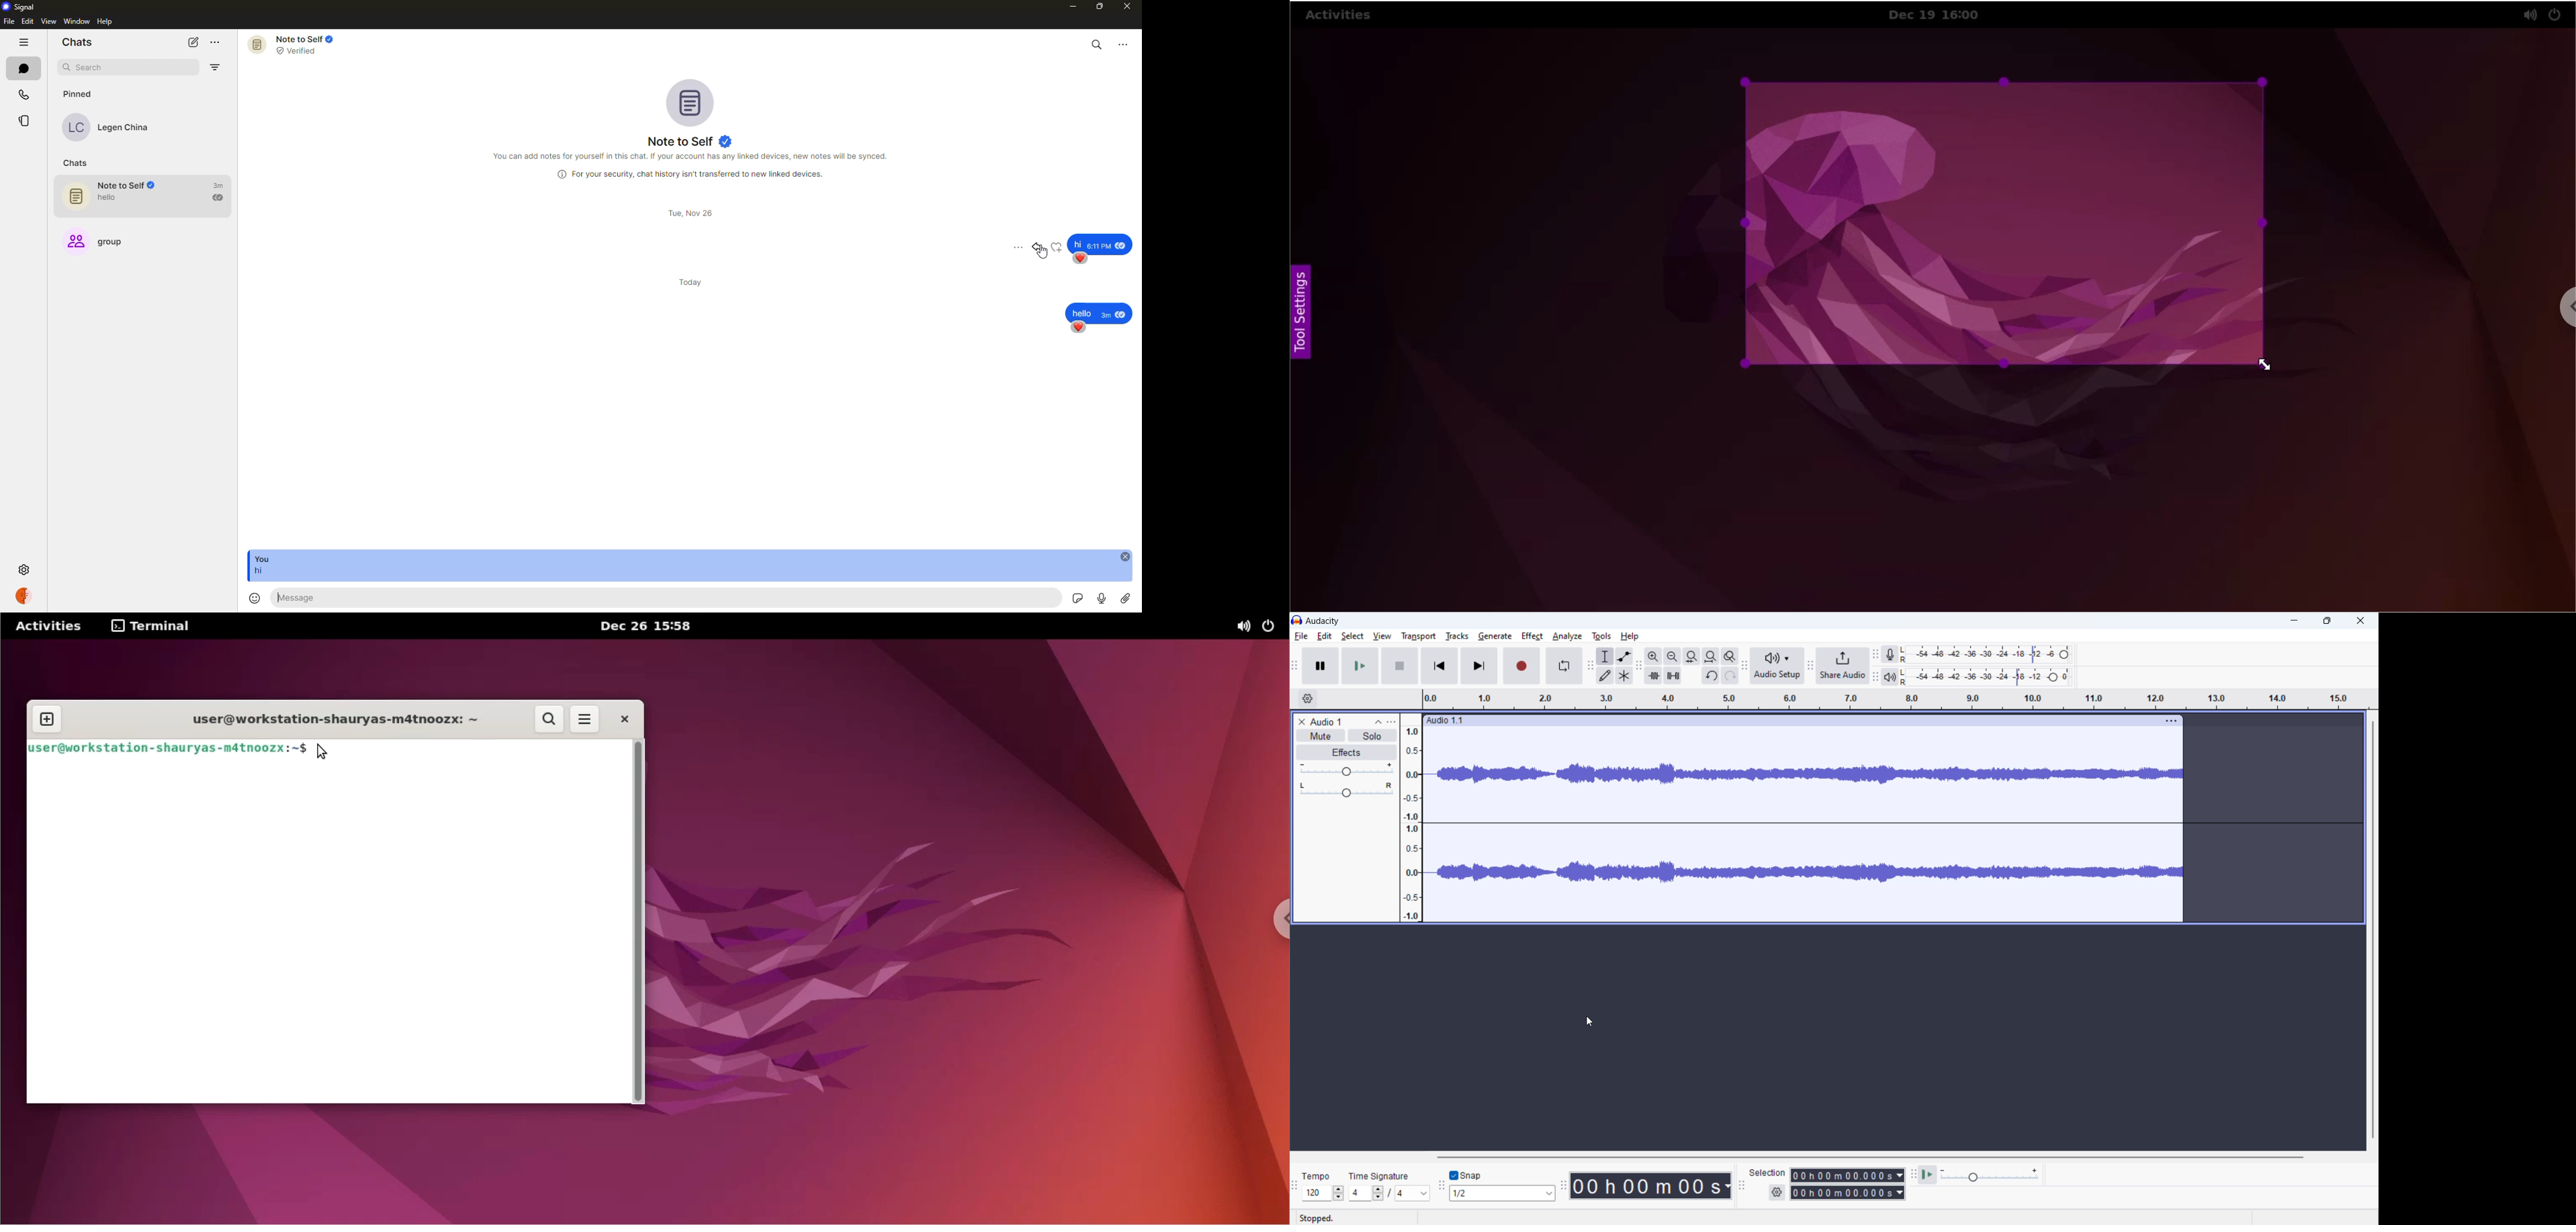 Image resolution: width=2576 pixels, height=1232 pixels. I want to click on sound options, so click(1243, 627).